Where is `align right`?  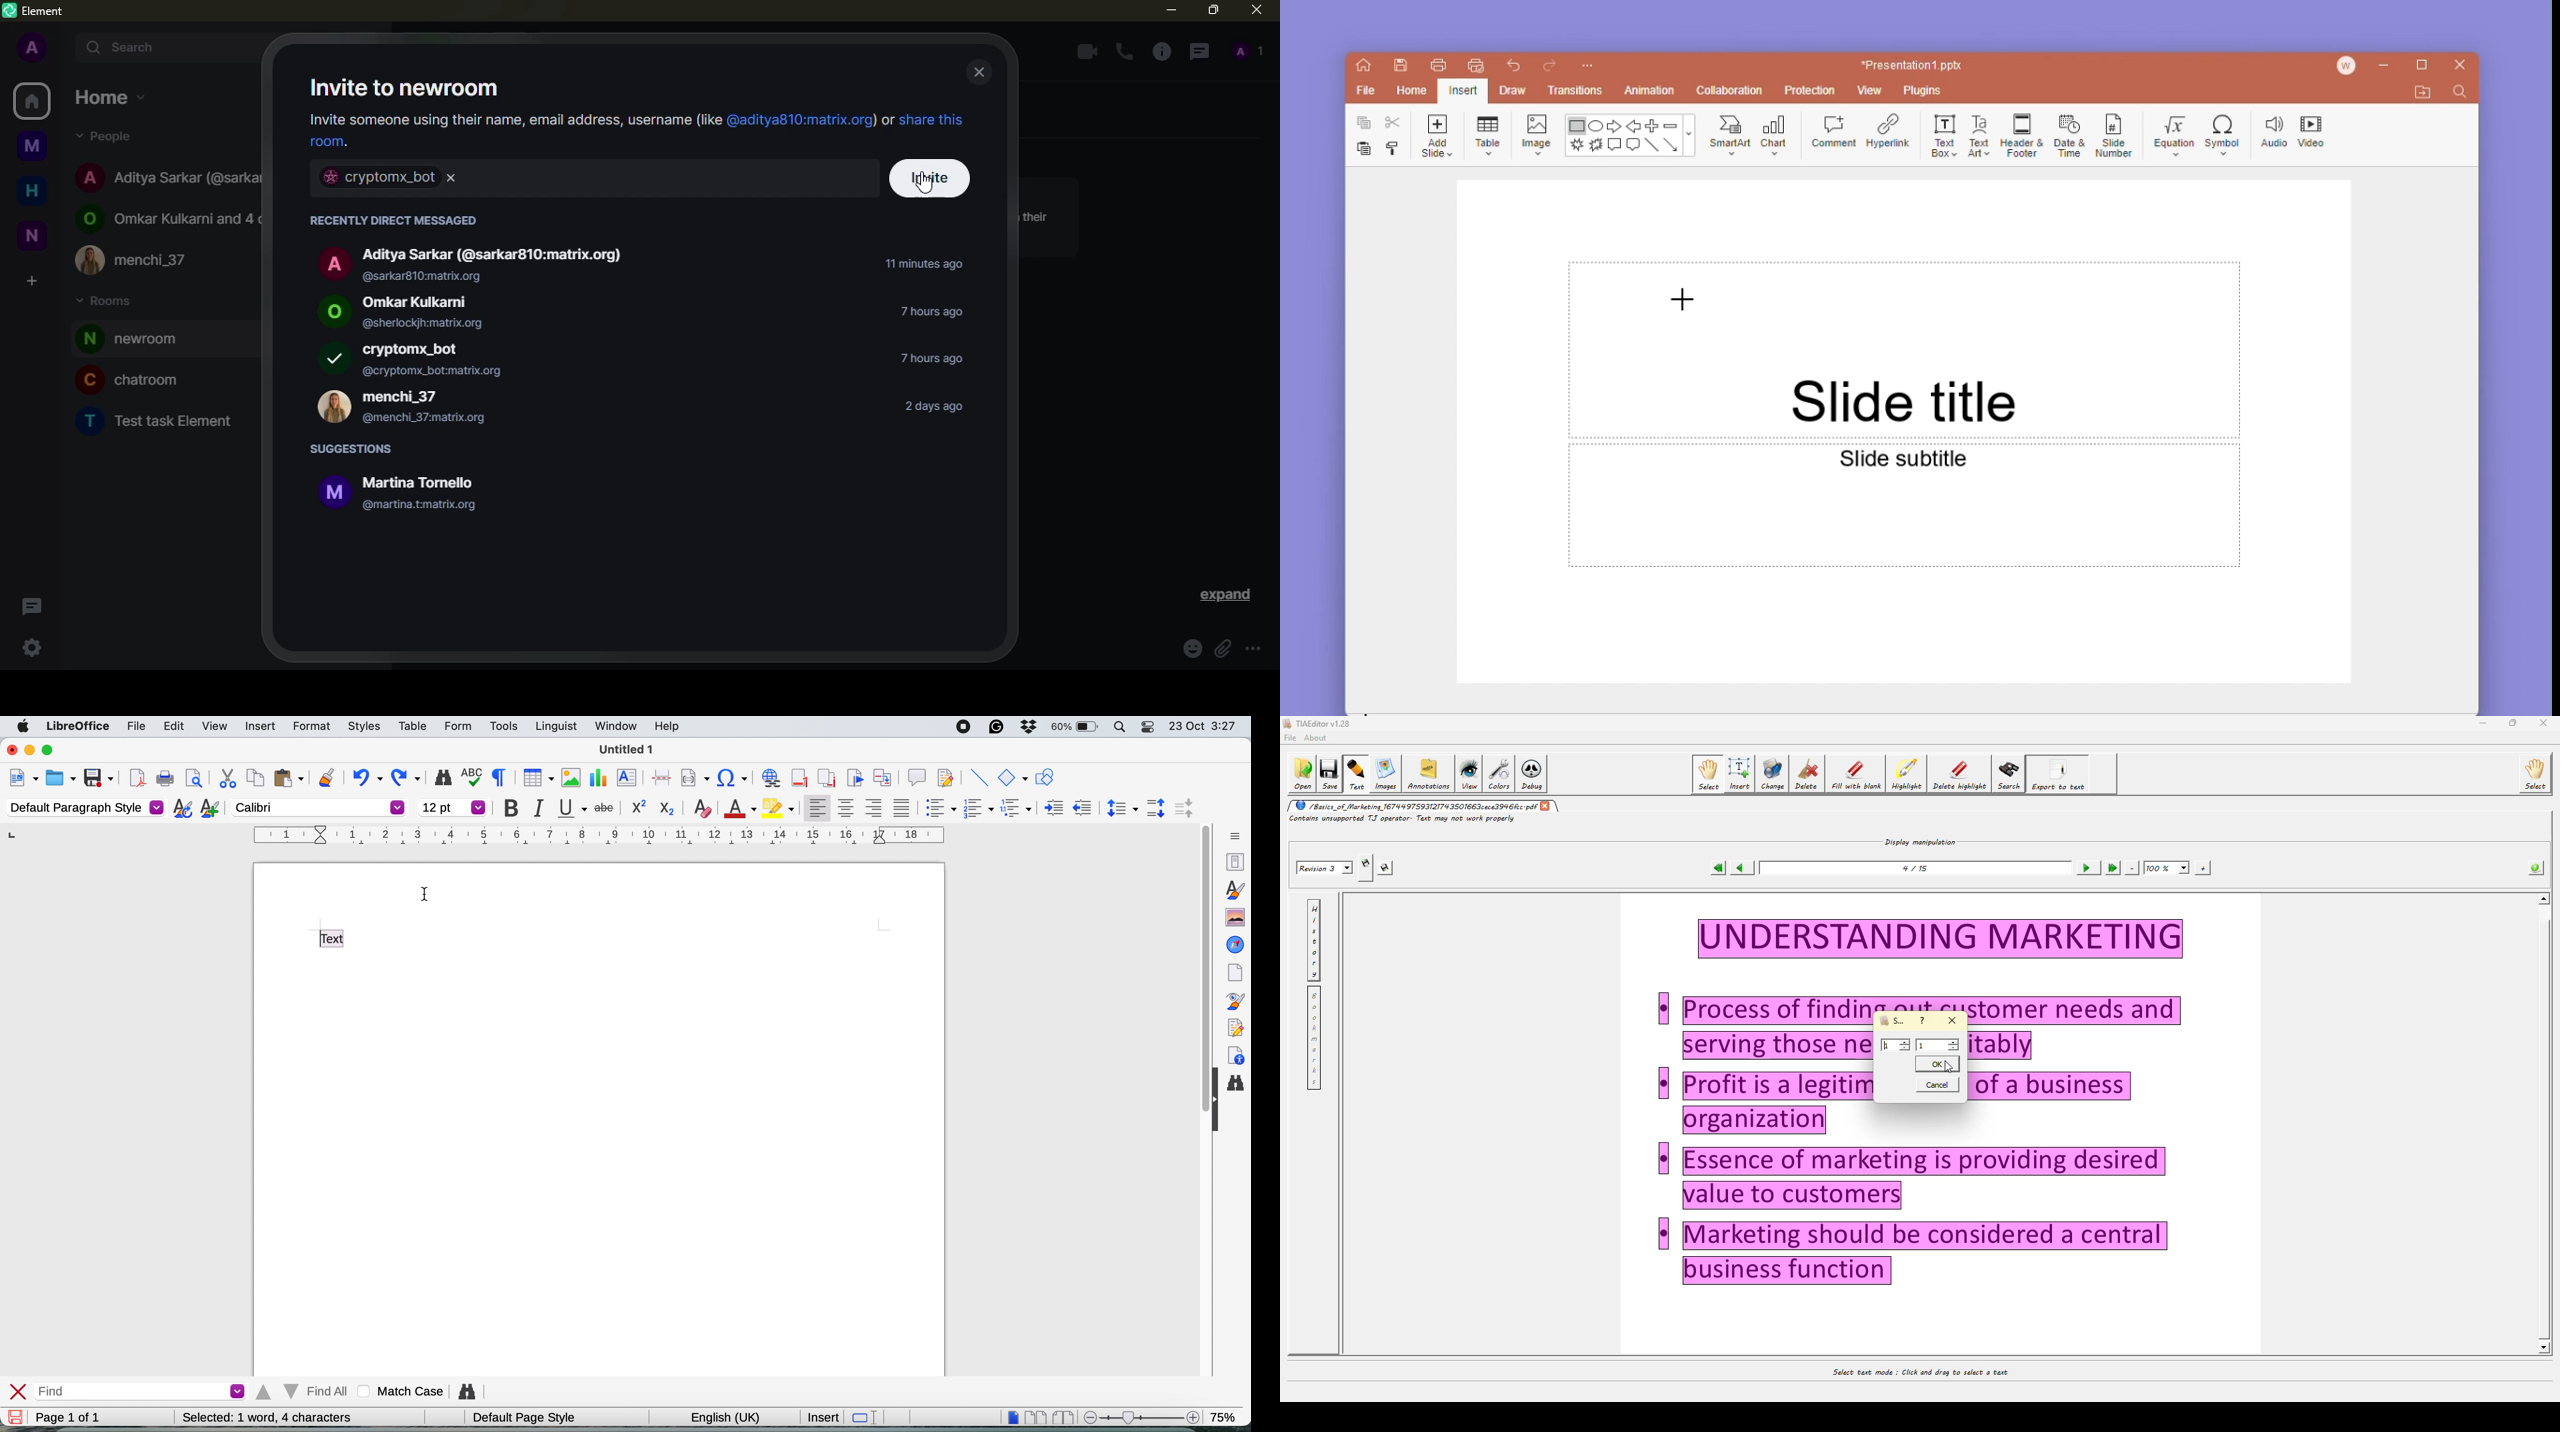 align right is located at coordinates (875, 810).